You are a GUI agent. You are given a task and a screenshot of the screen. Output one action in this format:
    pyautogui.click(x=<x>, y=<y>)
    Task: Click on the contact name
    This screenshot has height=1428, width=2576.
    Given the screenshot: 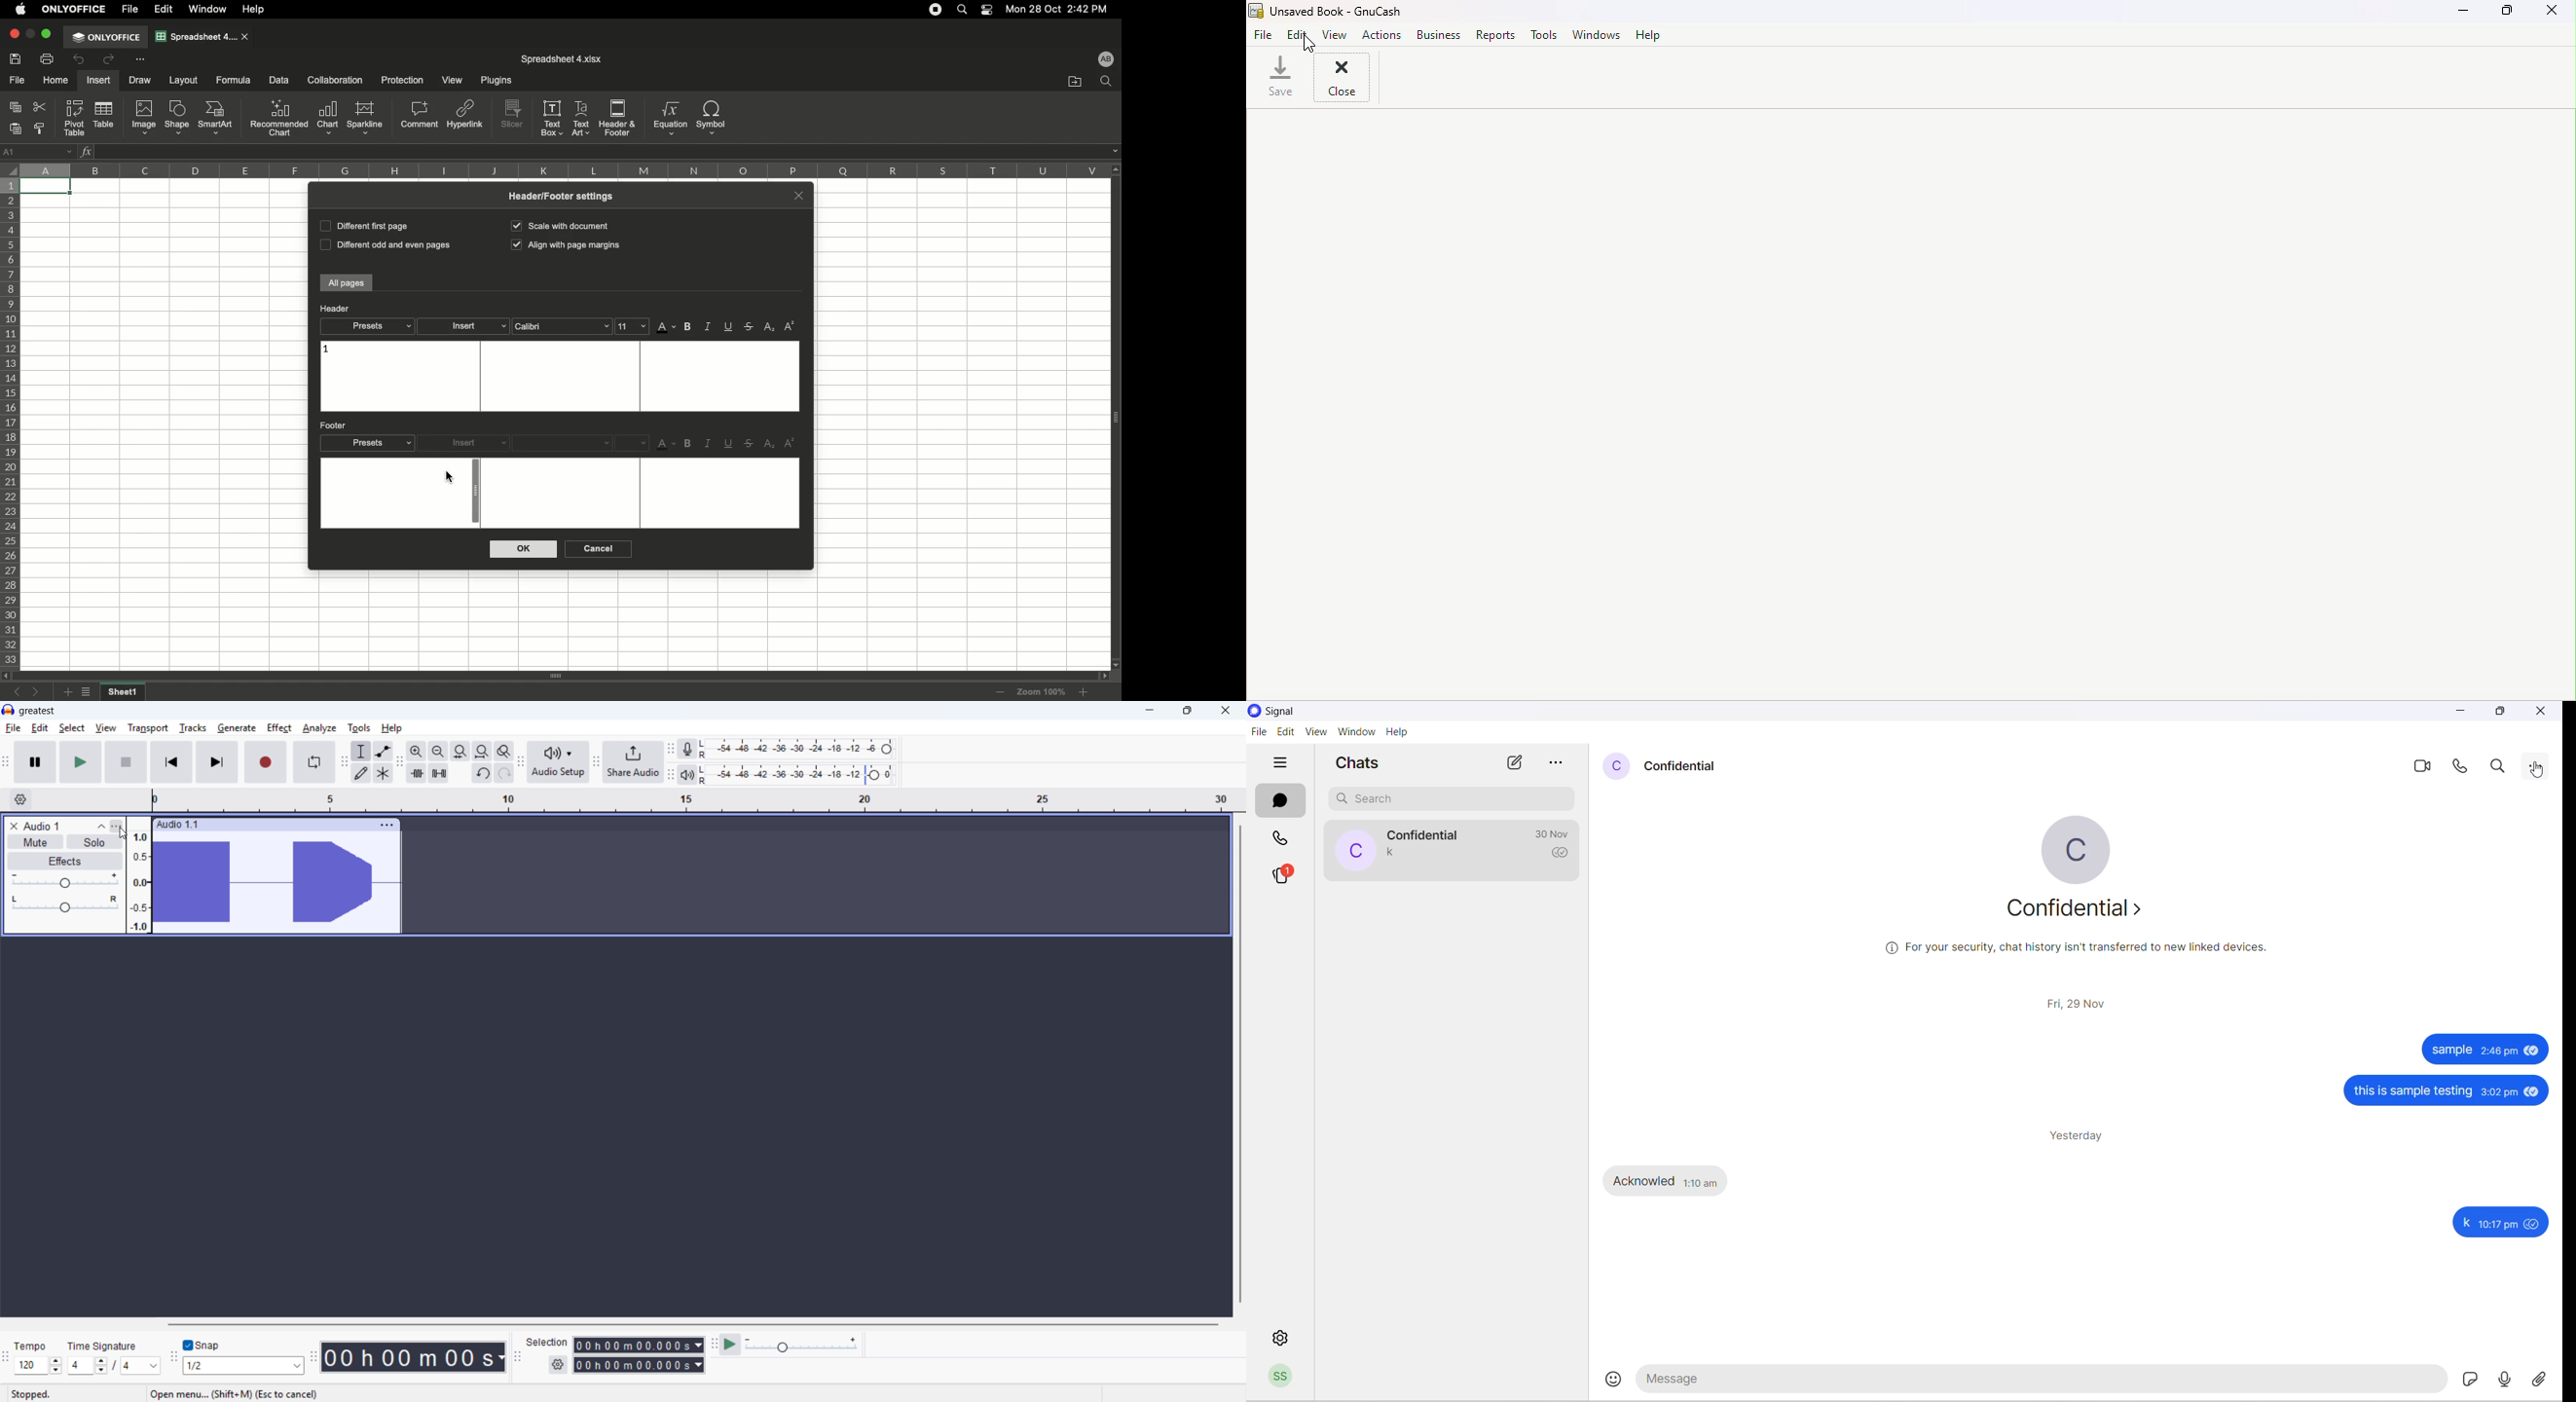 What is the action you would take?
    pyautogui.click(x=1424, y=834)
    